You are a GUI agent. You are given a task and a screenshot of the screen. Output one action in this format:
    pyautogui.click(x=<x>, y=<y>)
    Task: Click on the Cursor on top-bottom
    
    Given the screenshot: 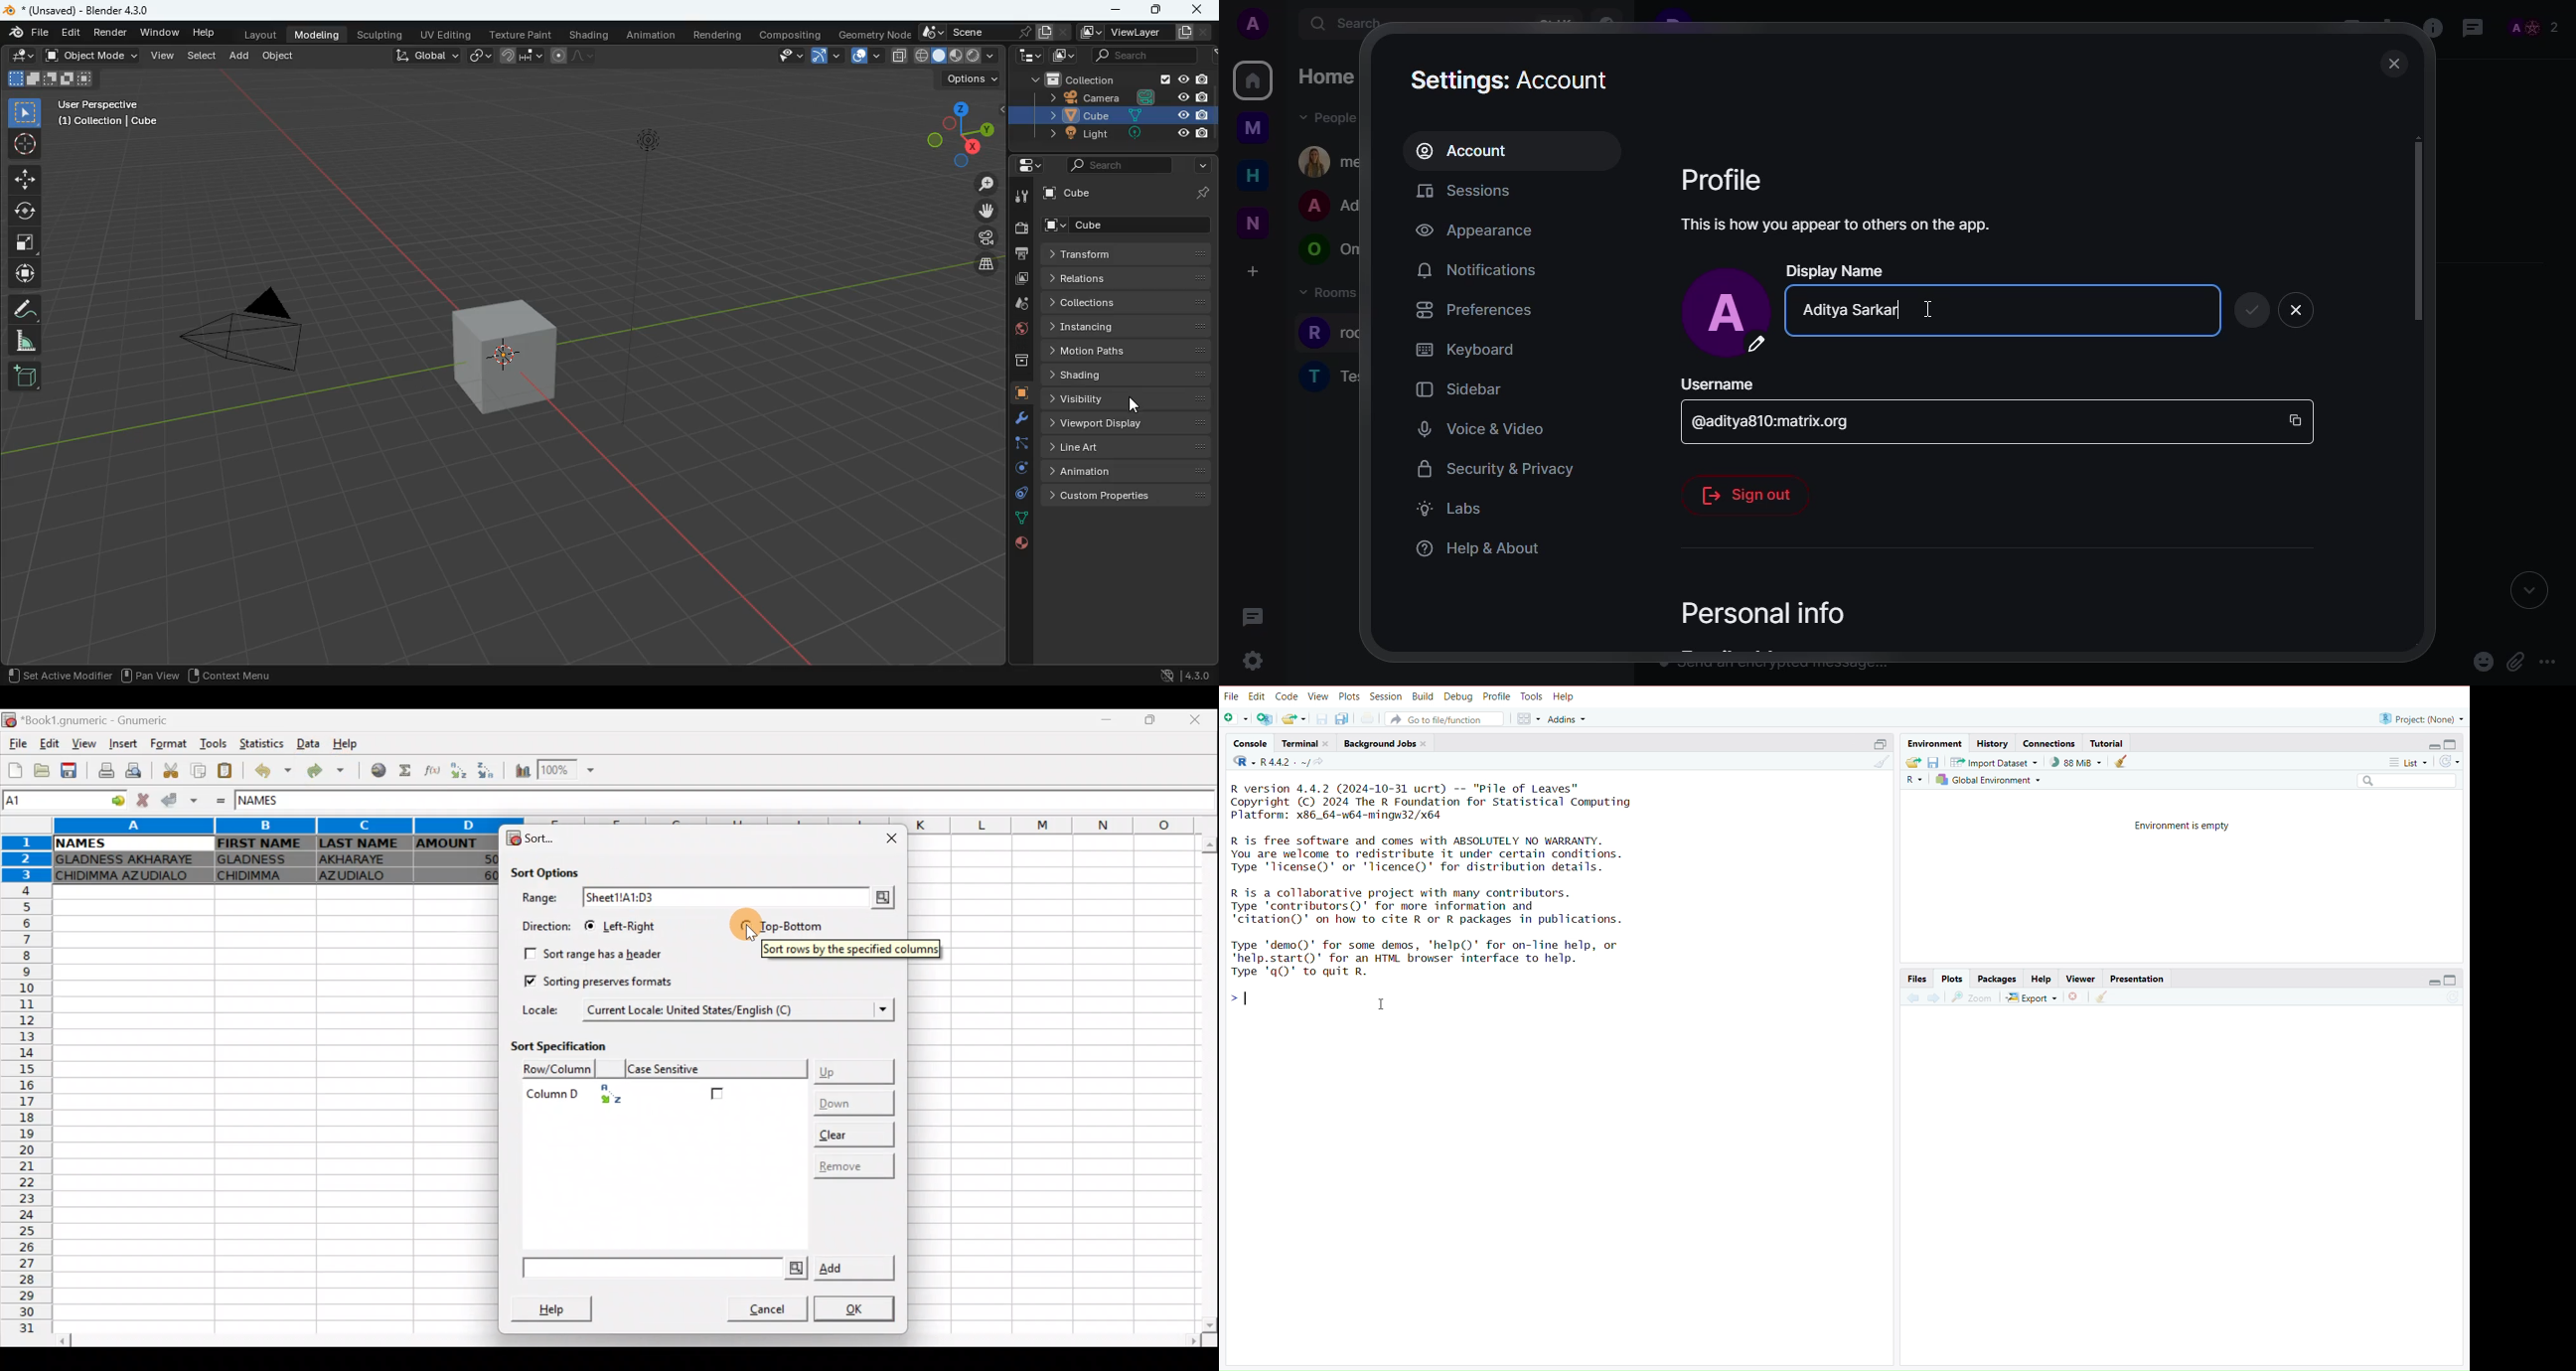 What is the action you would take?
    pyautogui.click(x=736, y=927)
    